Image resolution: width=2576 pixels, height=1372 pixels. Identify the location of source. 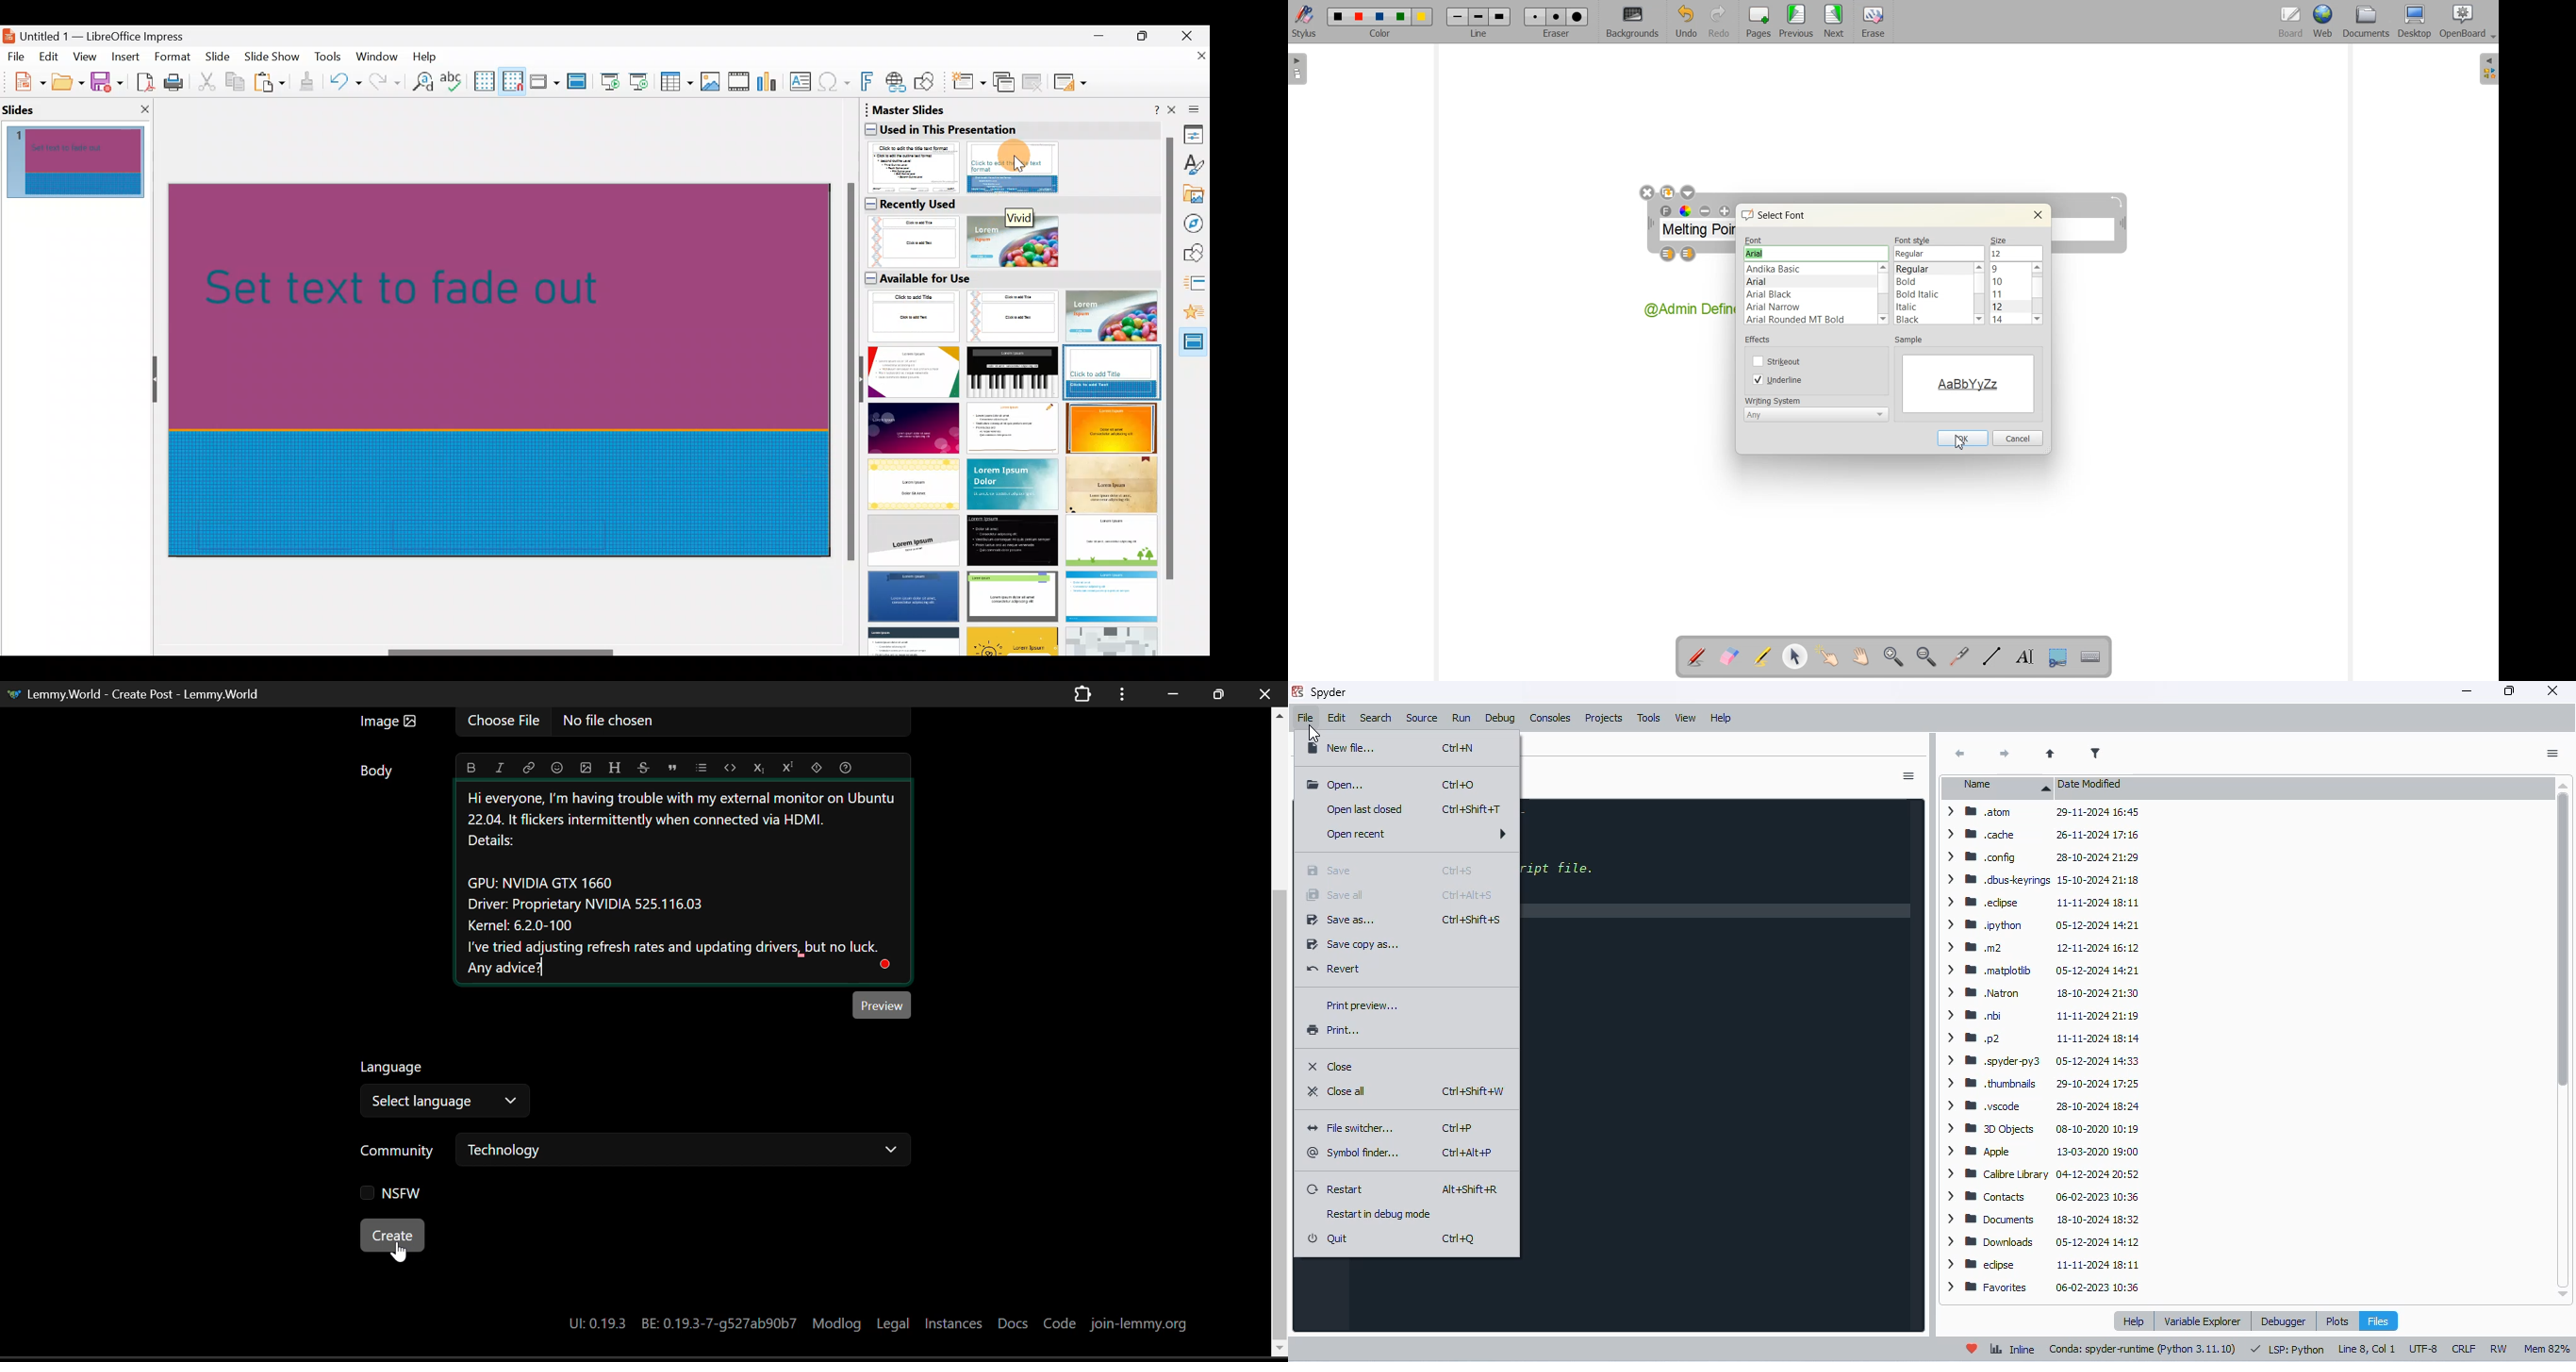
(1422, 719).